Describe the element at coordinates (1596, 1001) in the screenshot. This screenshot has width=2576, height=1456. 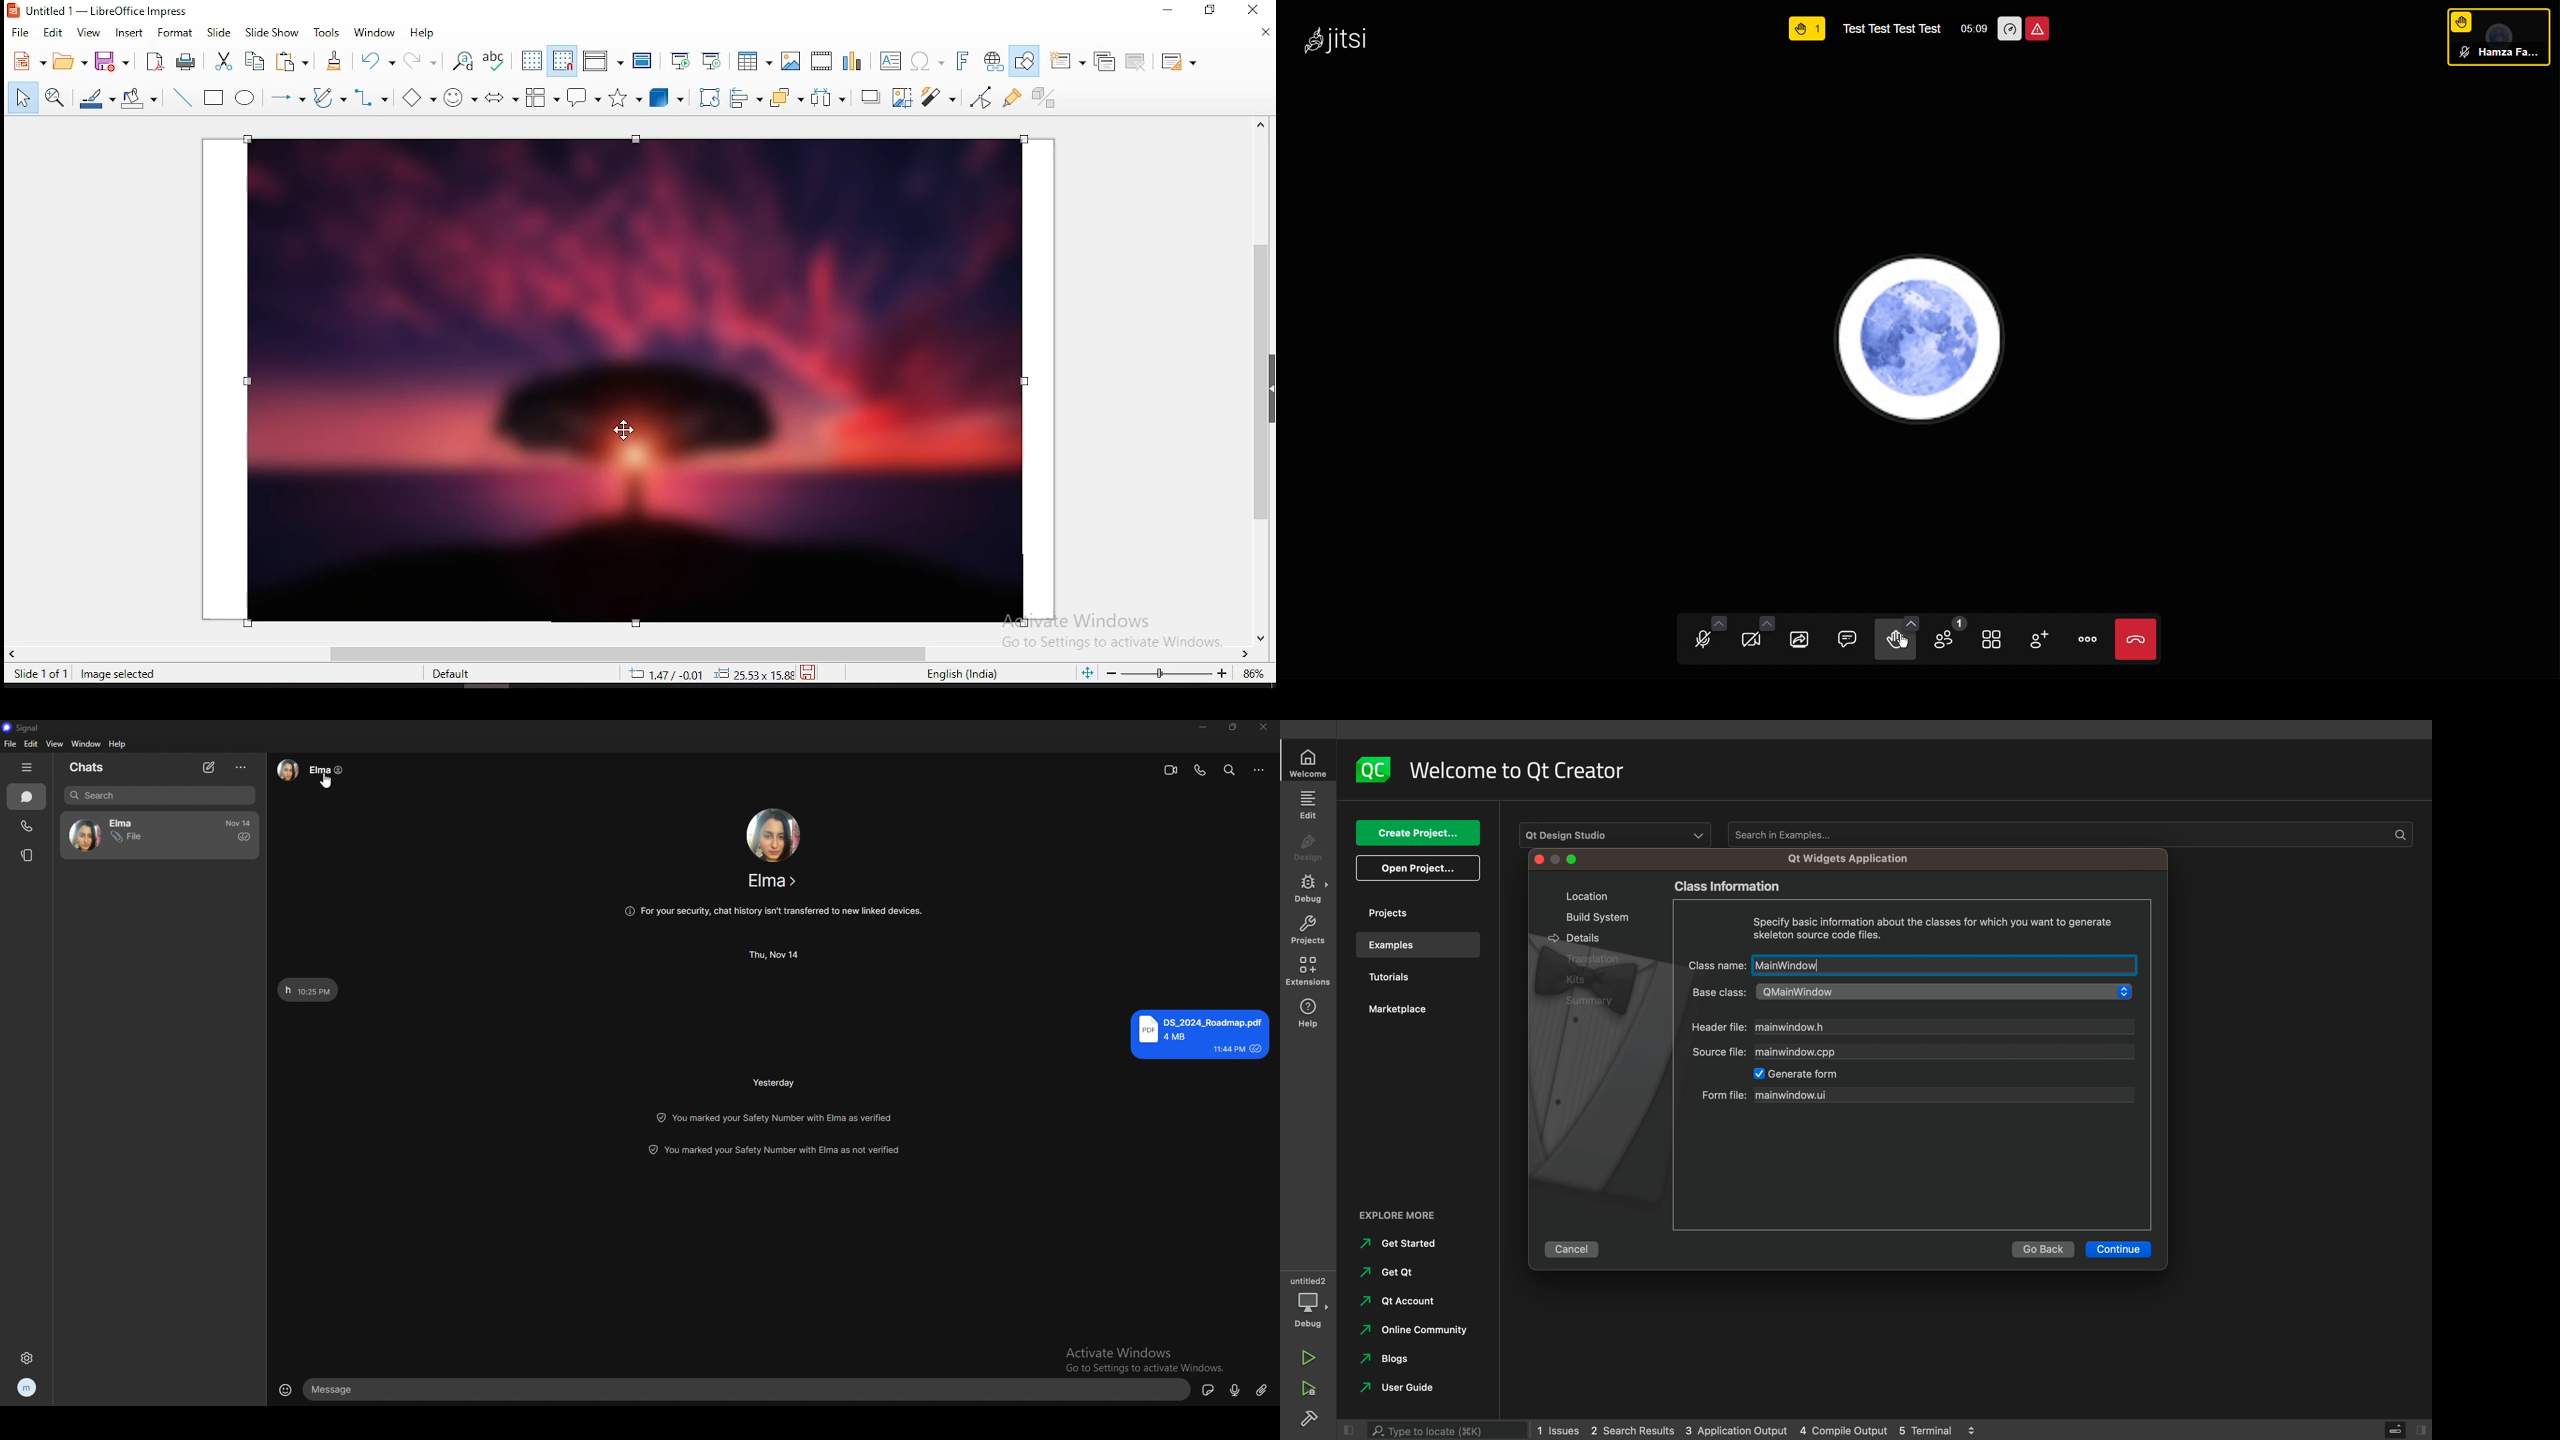
I see `summary` at that location.